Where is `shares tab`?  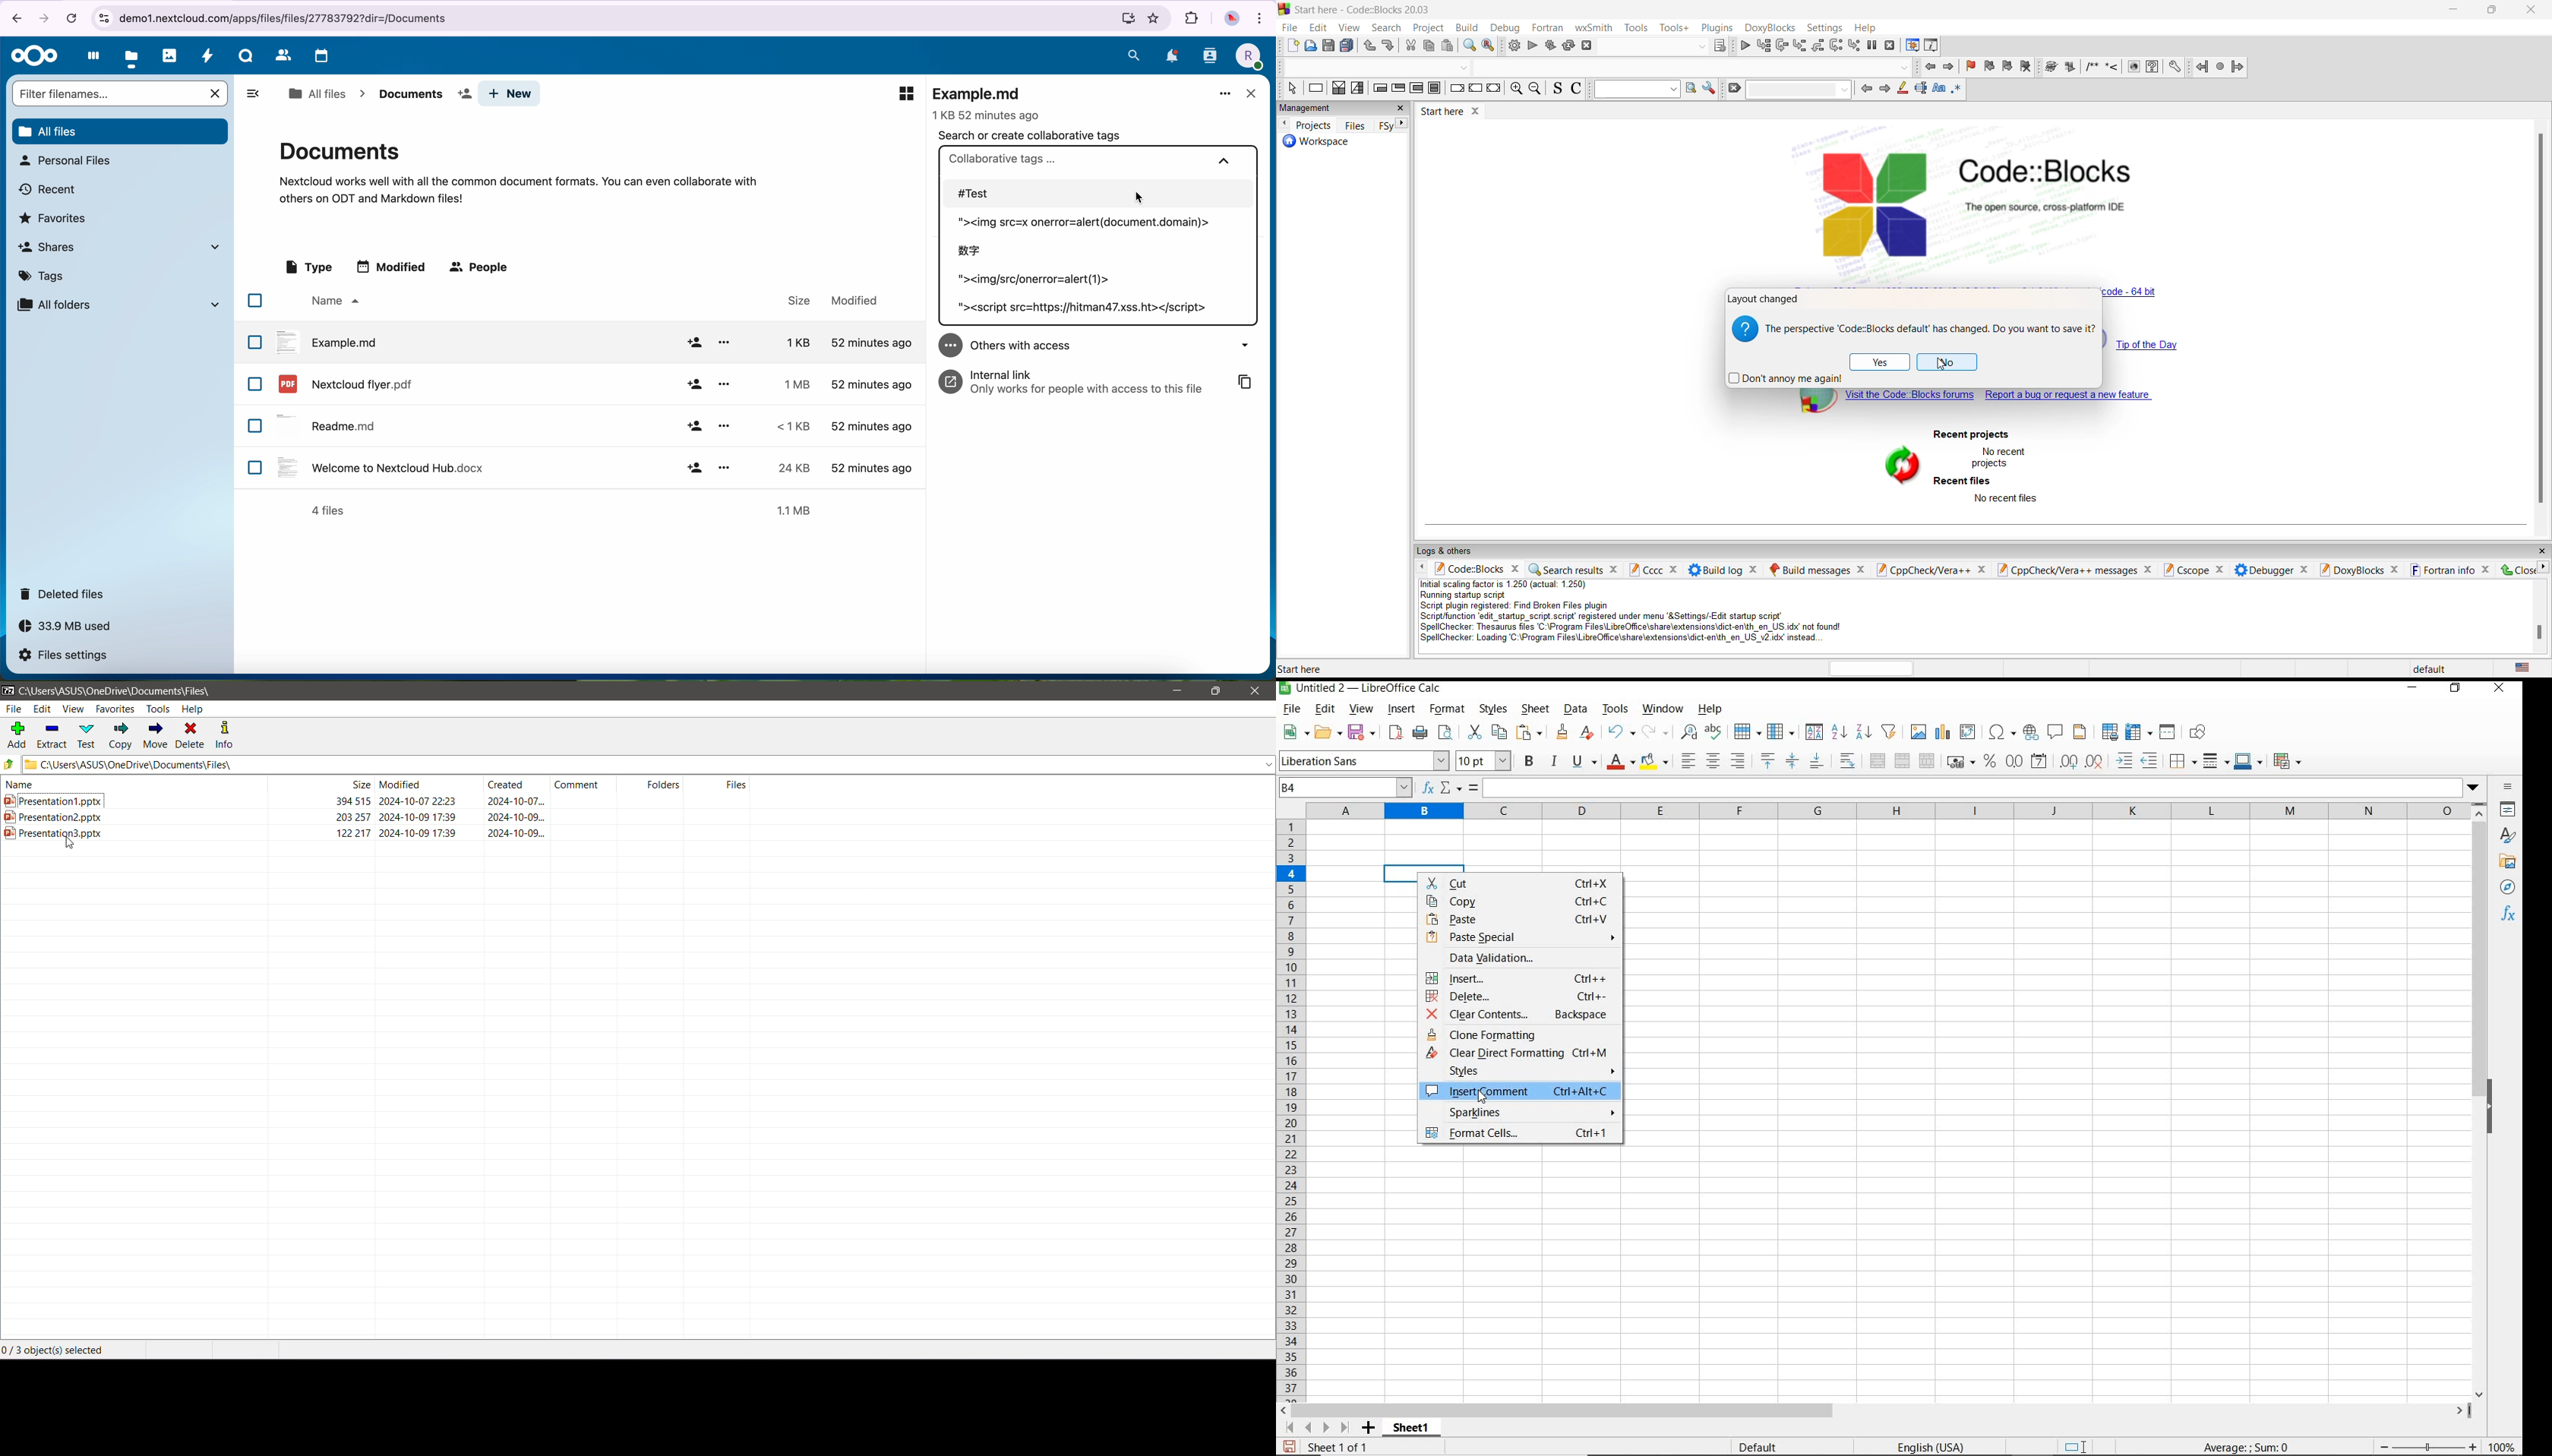
shares tab is located at coordinates (123, 247).